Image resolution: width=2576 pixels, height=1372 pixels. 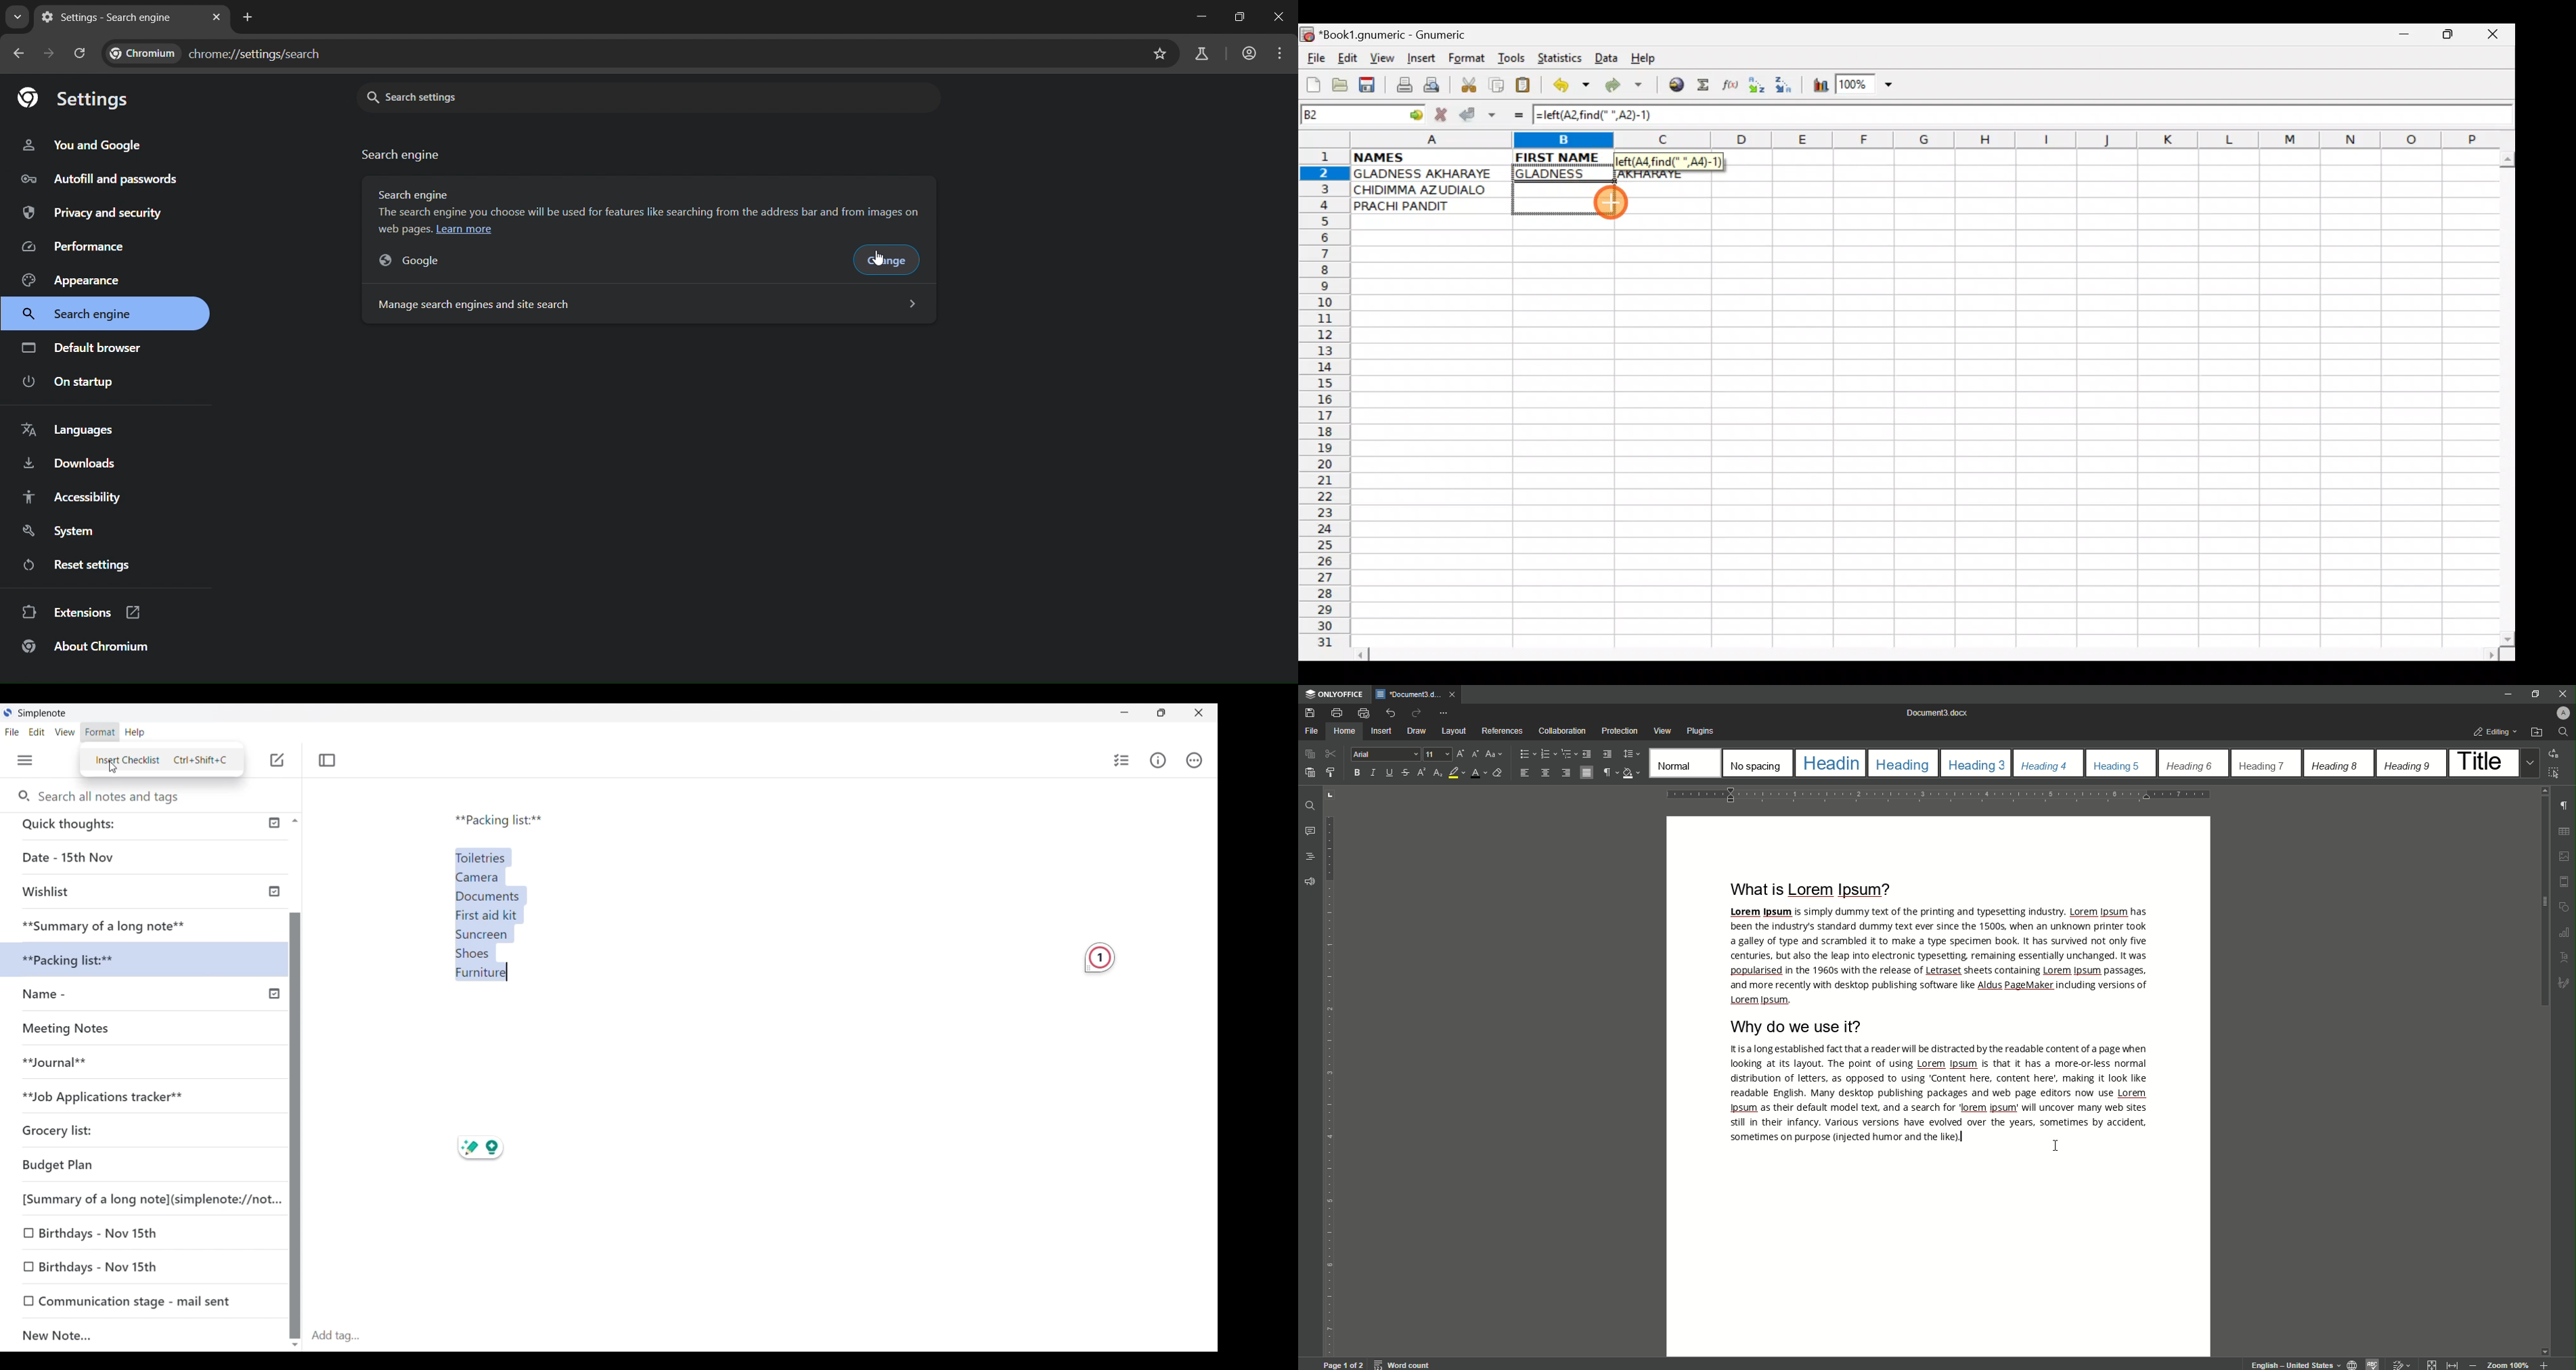 What do you see at coordinates (1201, 16) in the screenshot?
I see `minimize` at bounding box center [1201, 16].